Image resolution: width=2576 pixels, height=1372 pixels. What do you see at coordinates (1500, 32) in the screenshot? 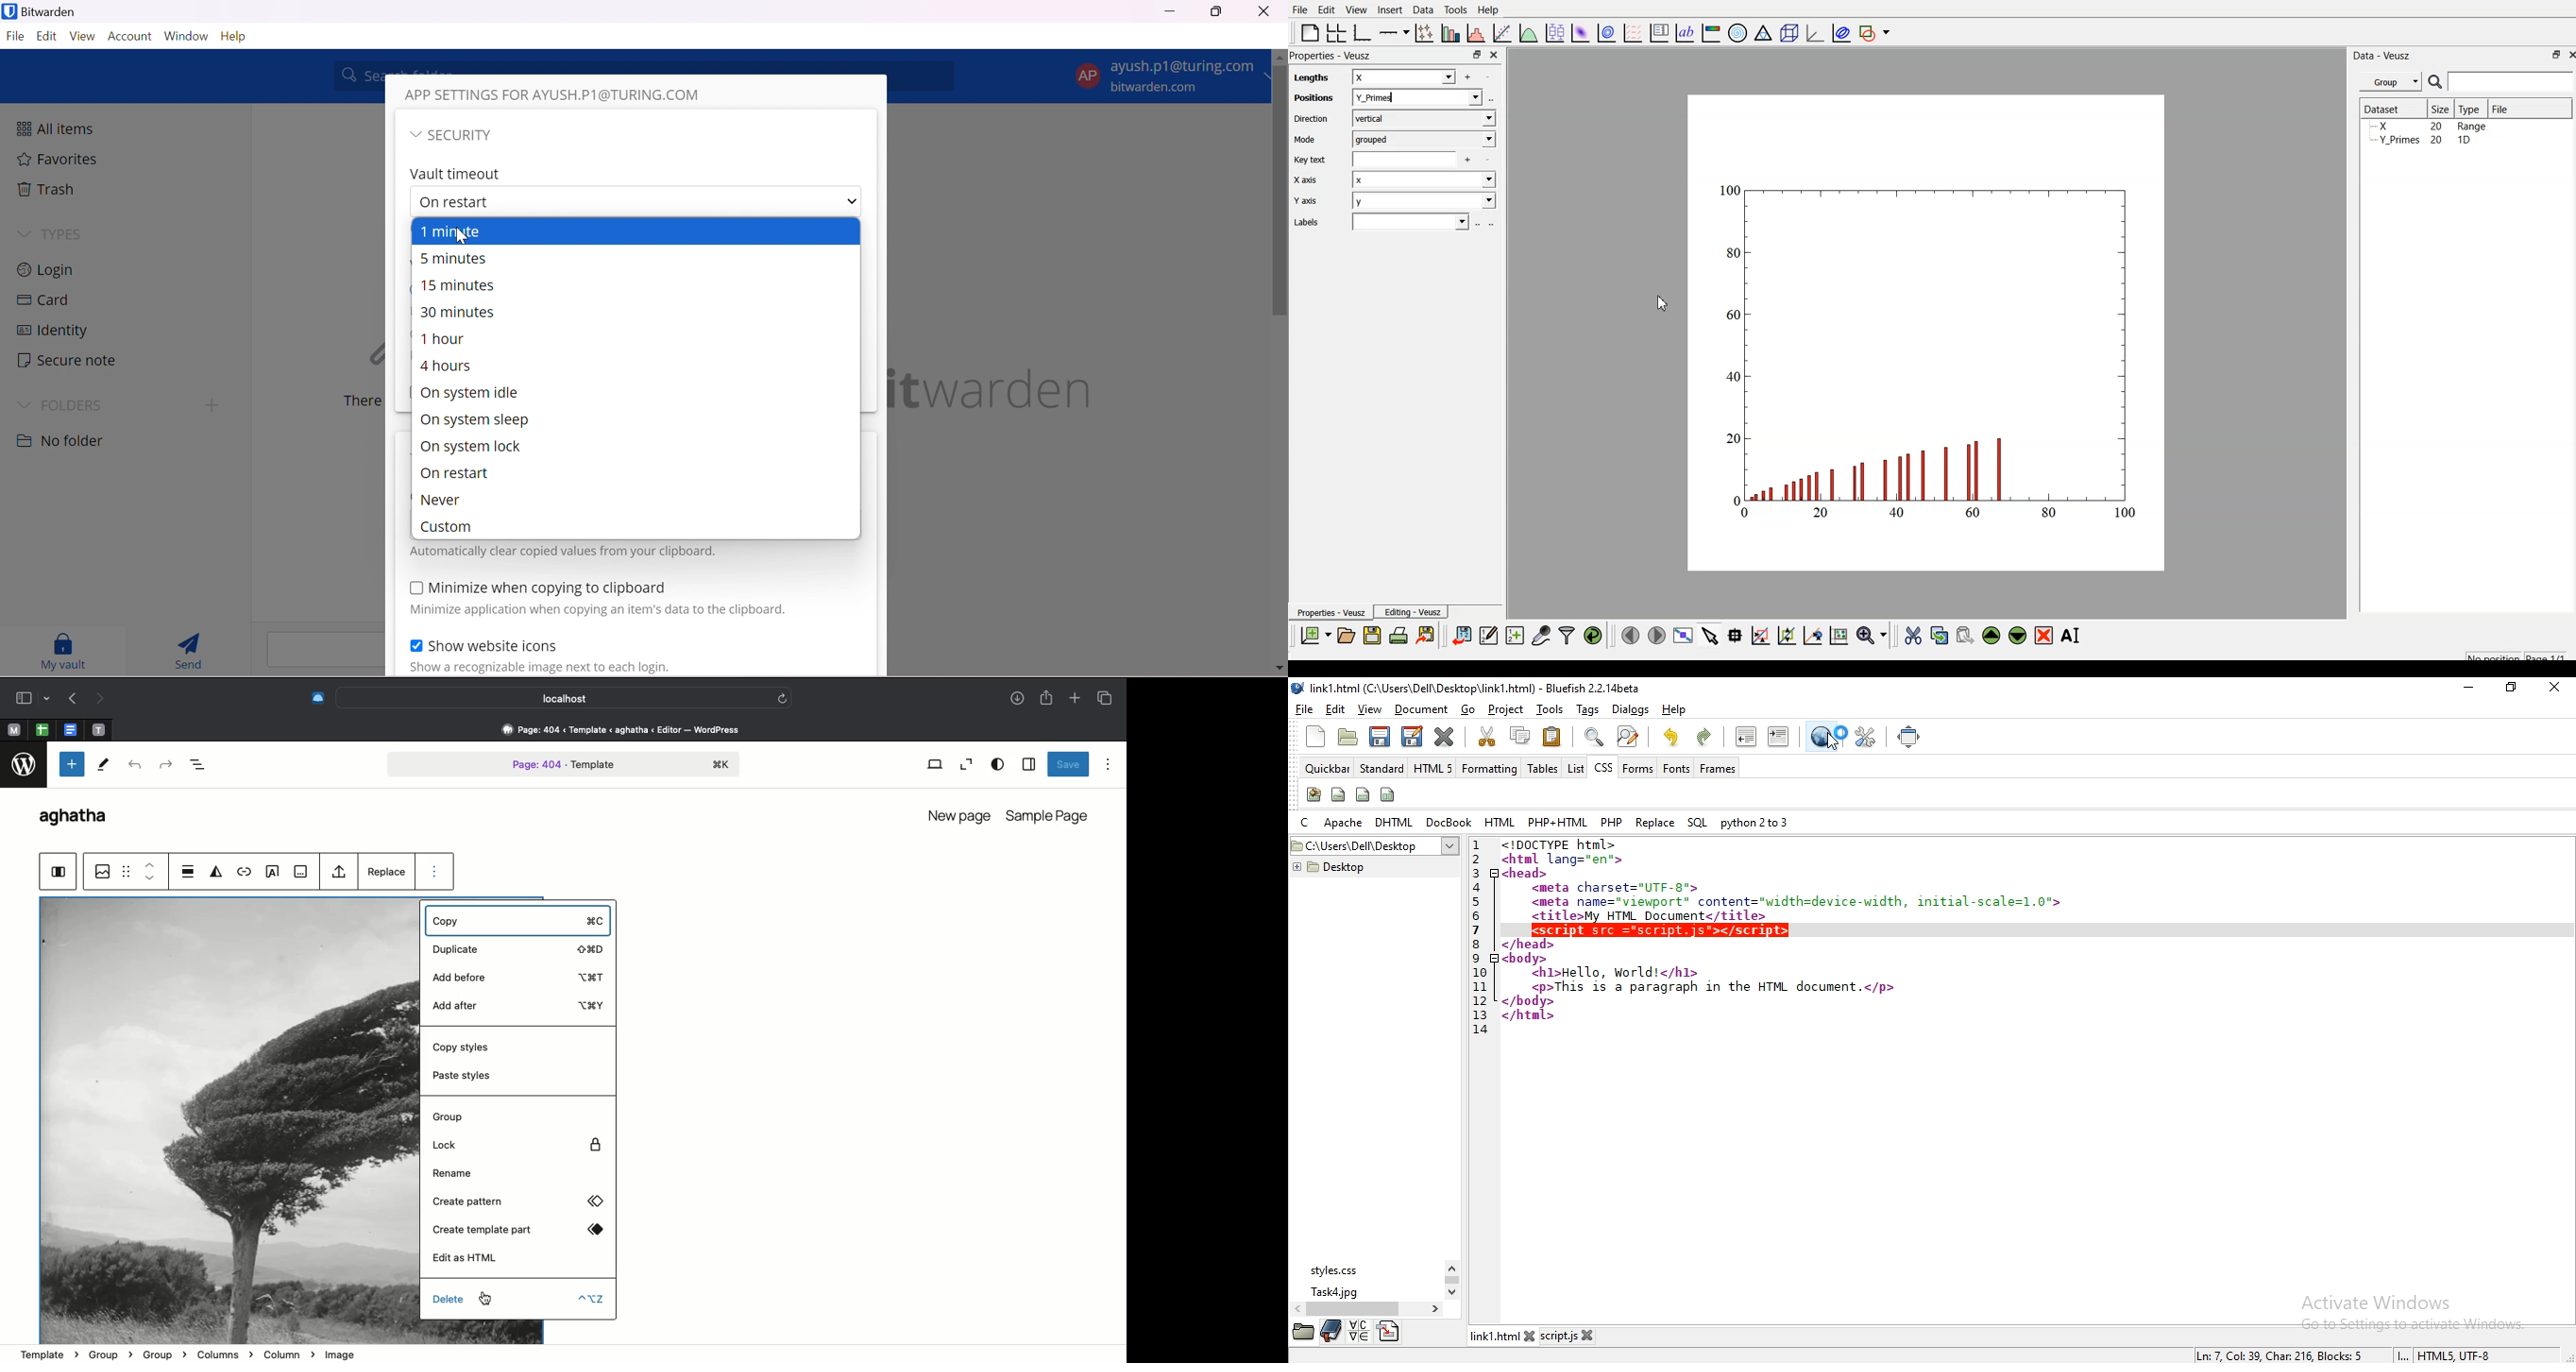
I see `fit function to data` at bounding box center [1500, 32].